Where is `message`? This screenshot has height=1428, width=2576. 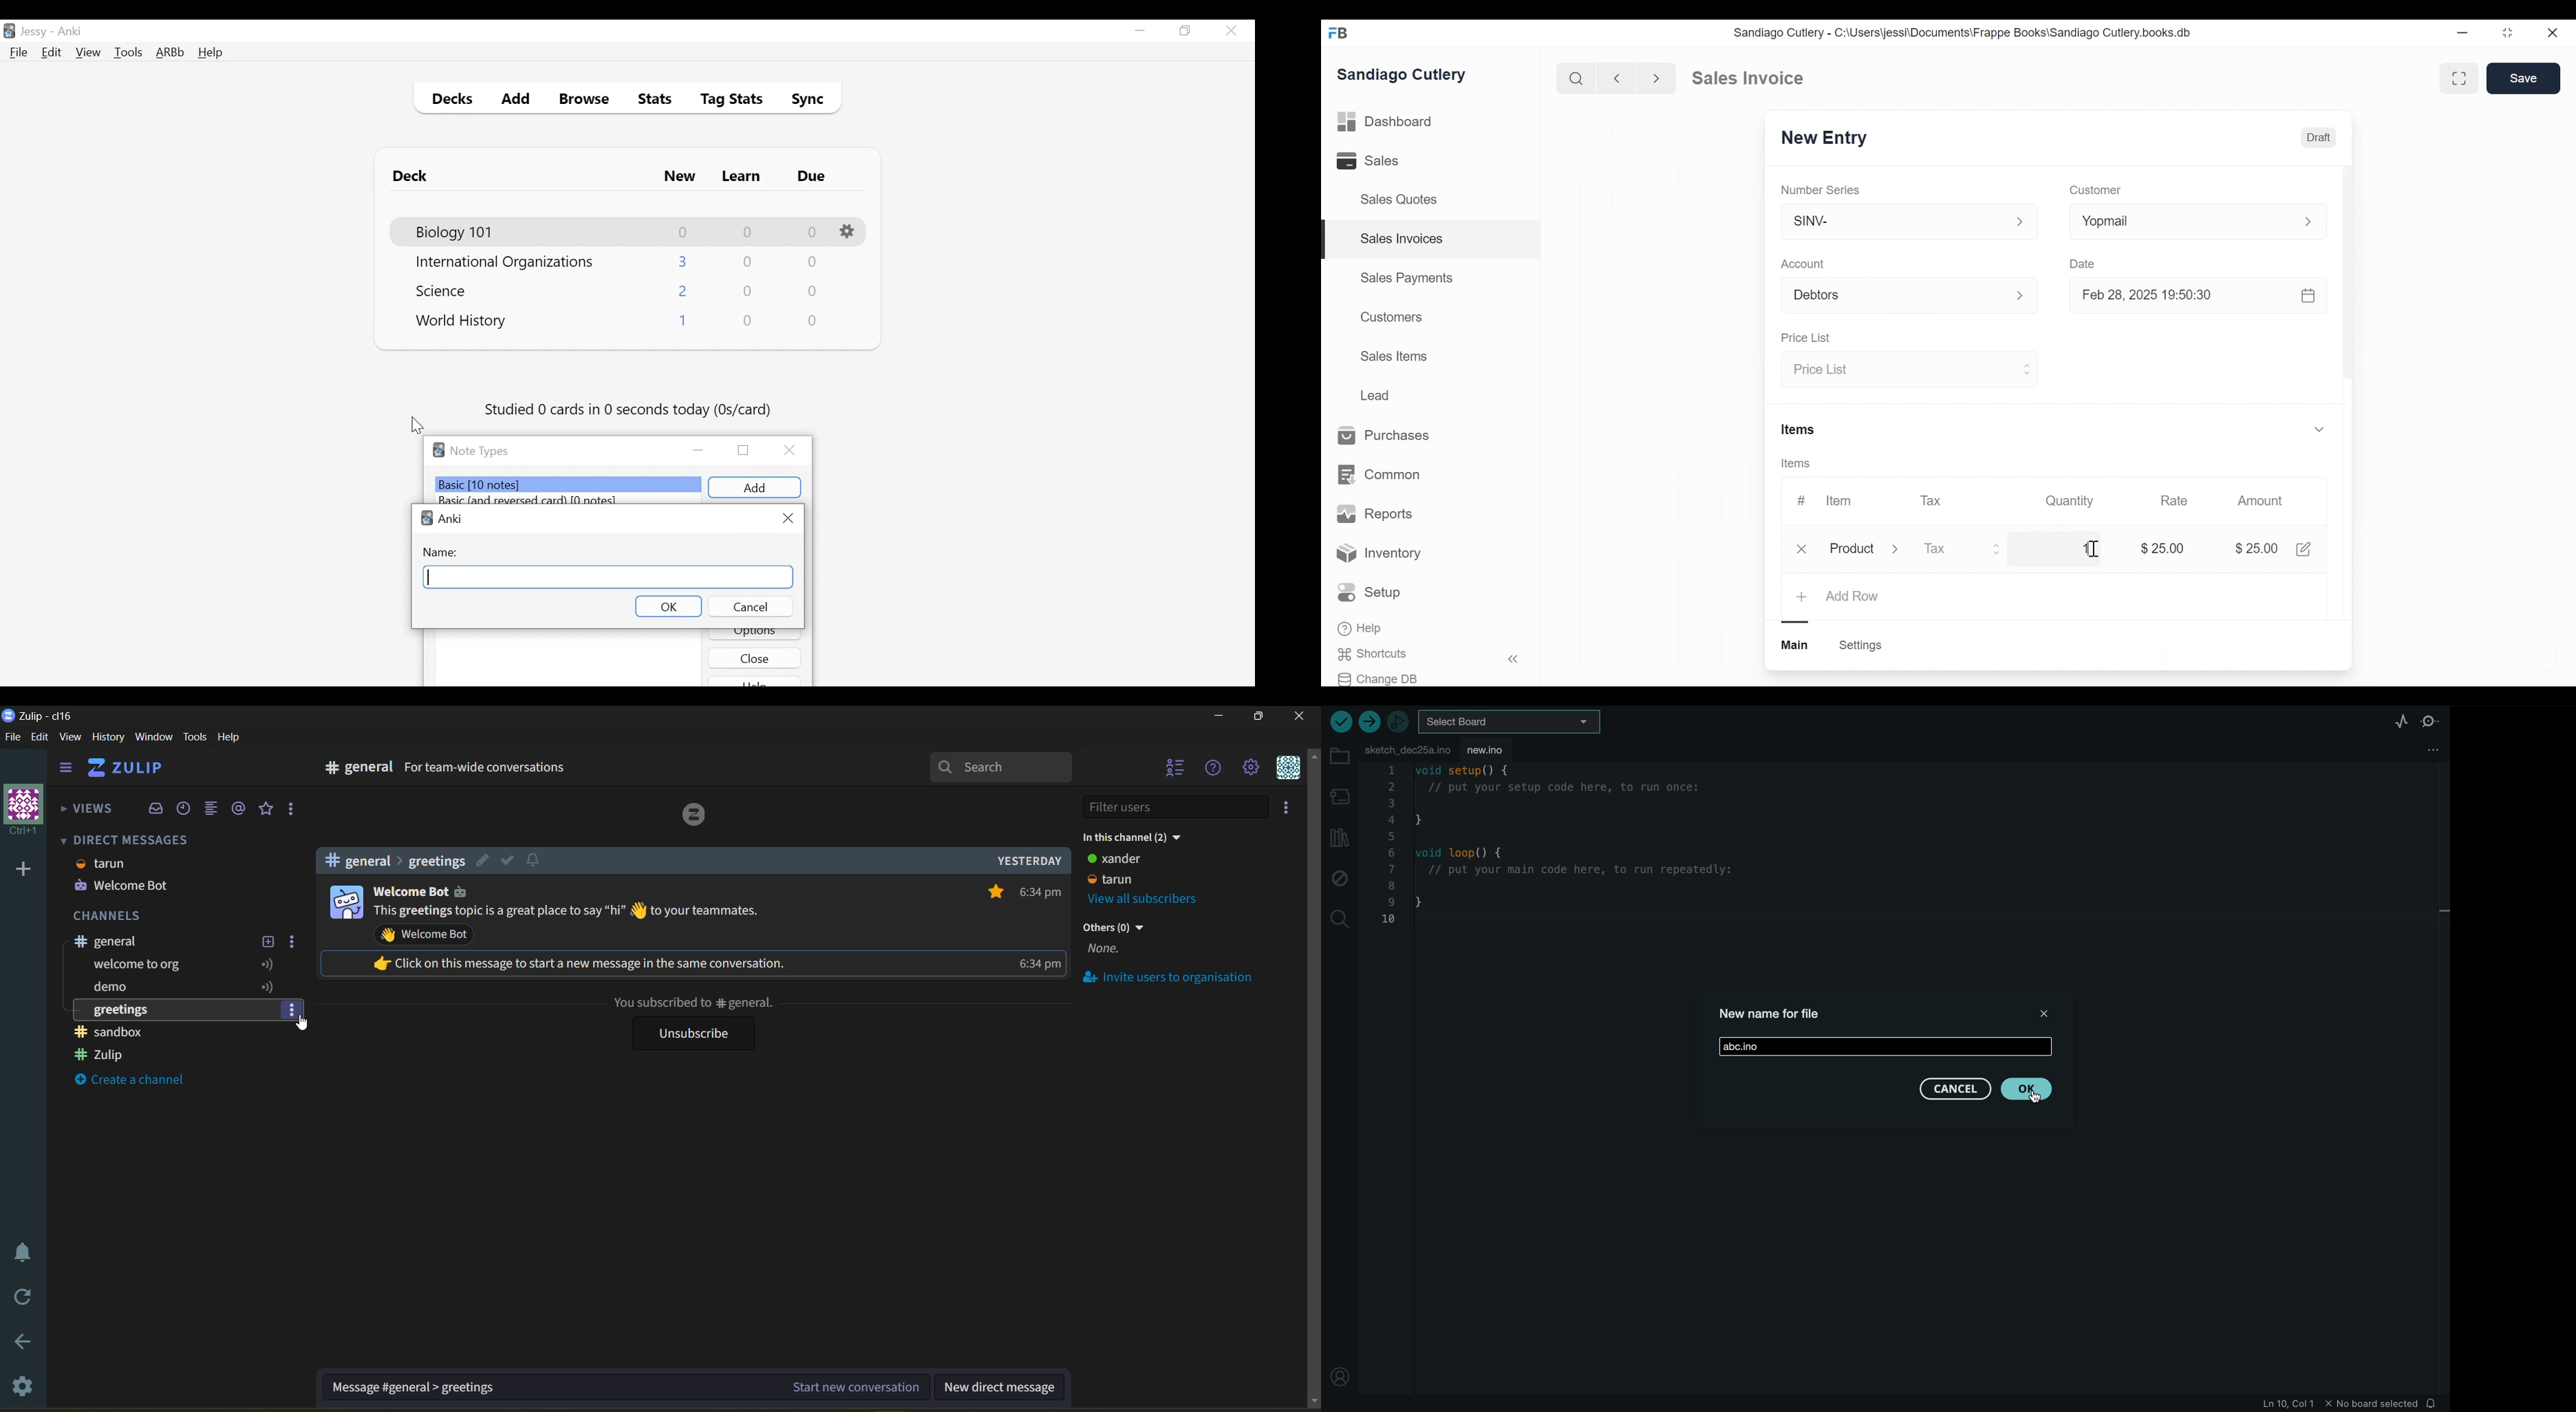
message is located at coordinates (570, 912).